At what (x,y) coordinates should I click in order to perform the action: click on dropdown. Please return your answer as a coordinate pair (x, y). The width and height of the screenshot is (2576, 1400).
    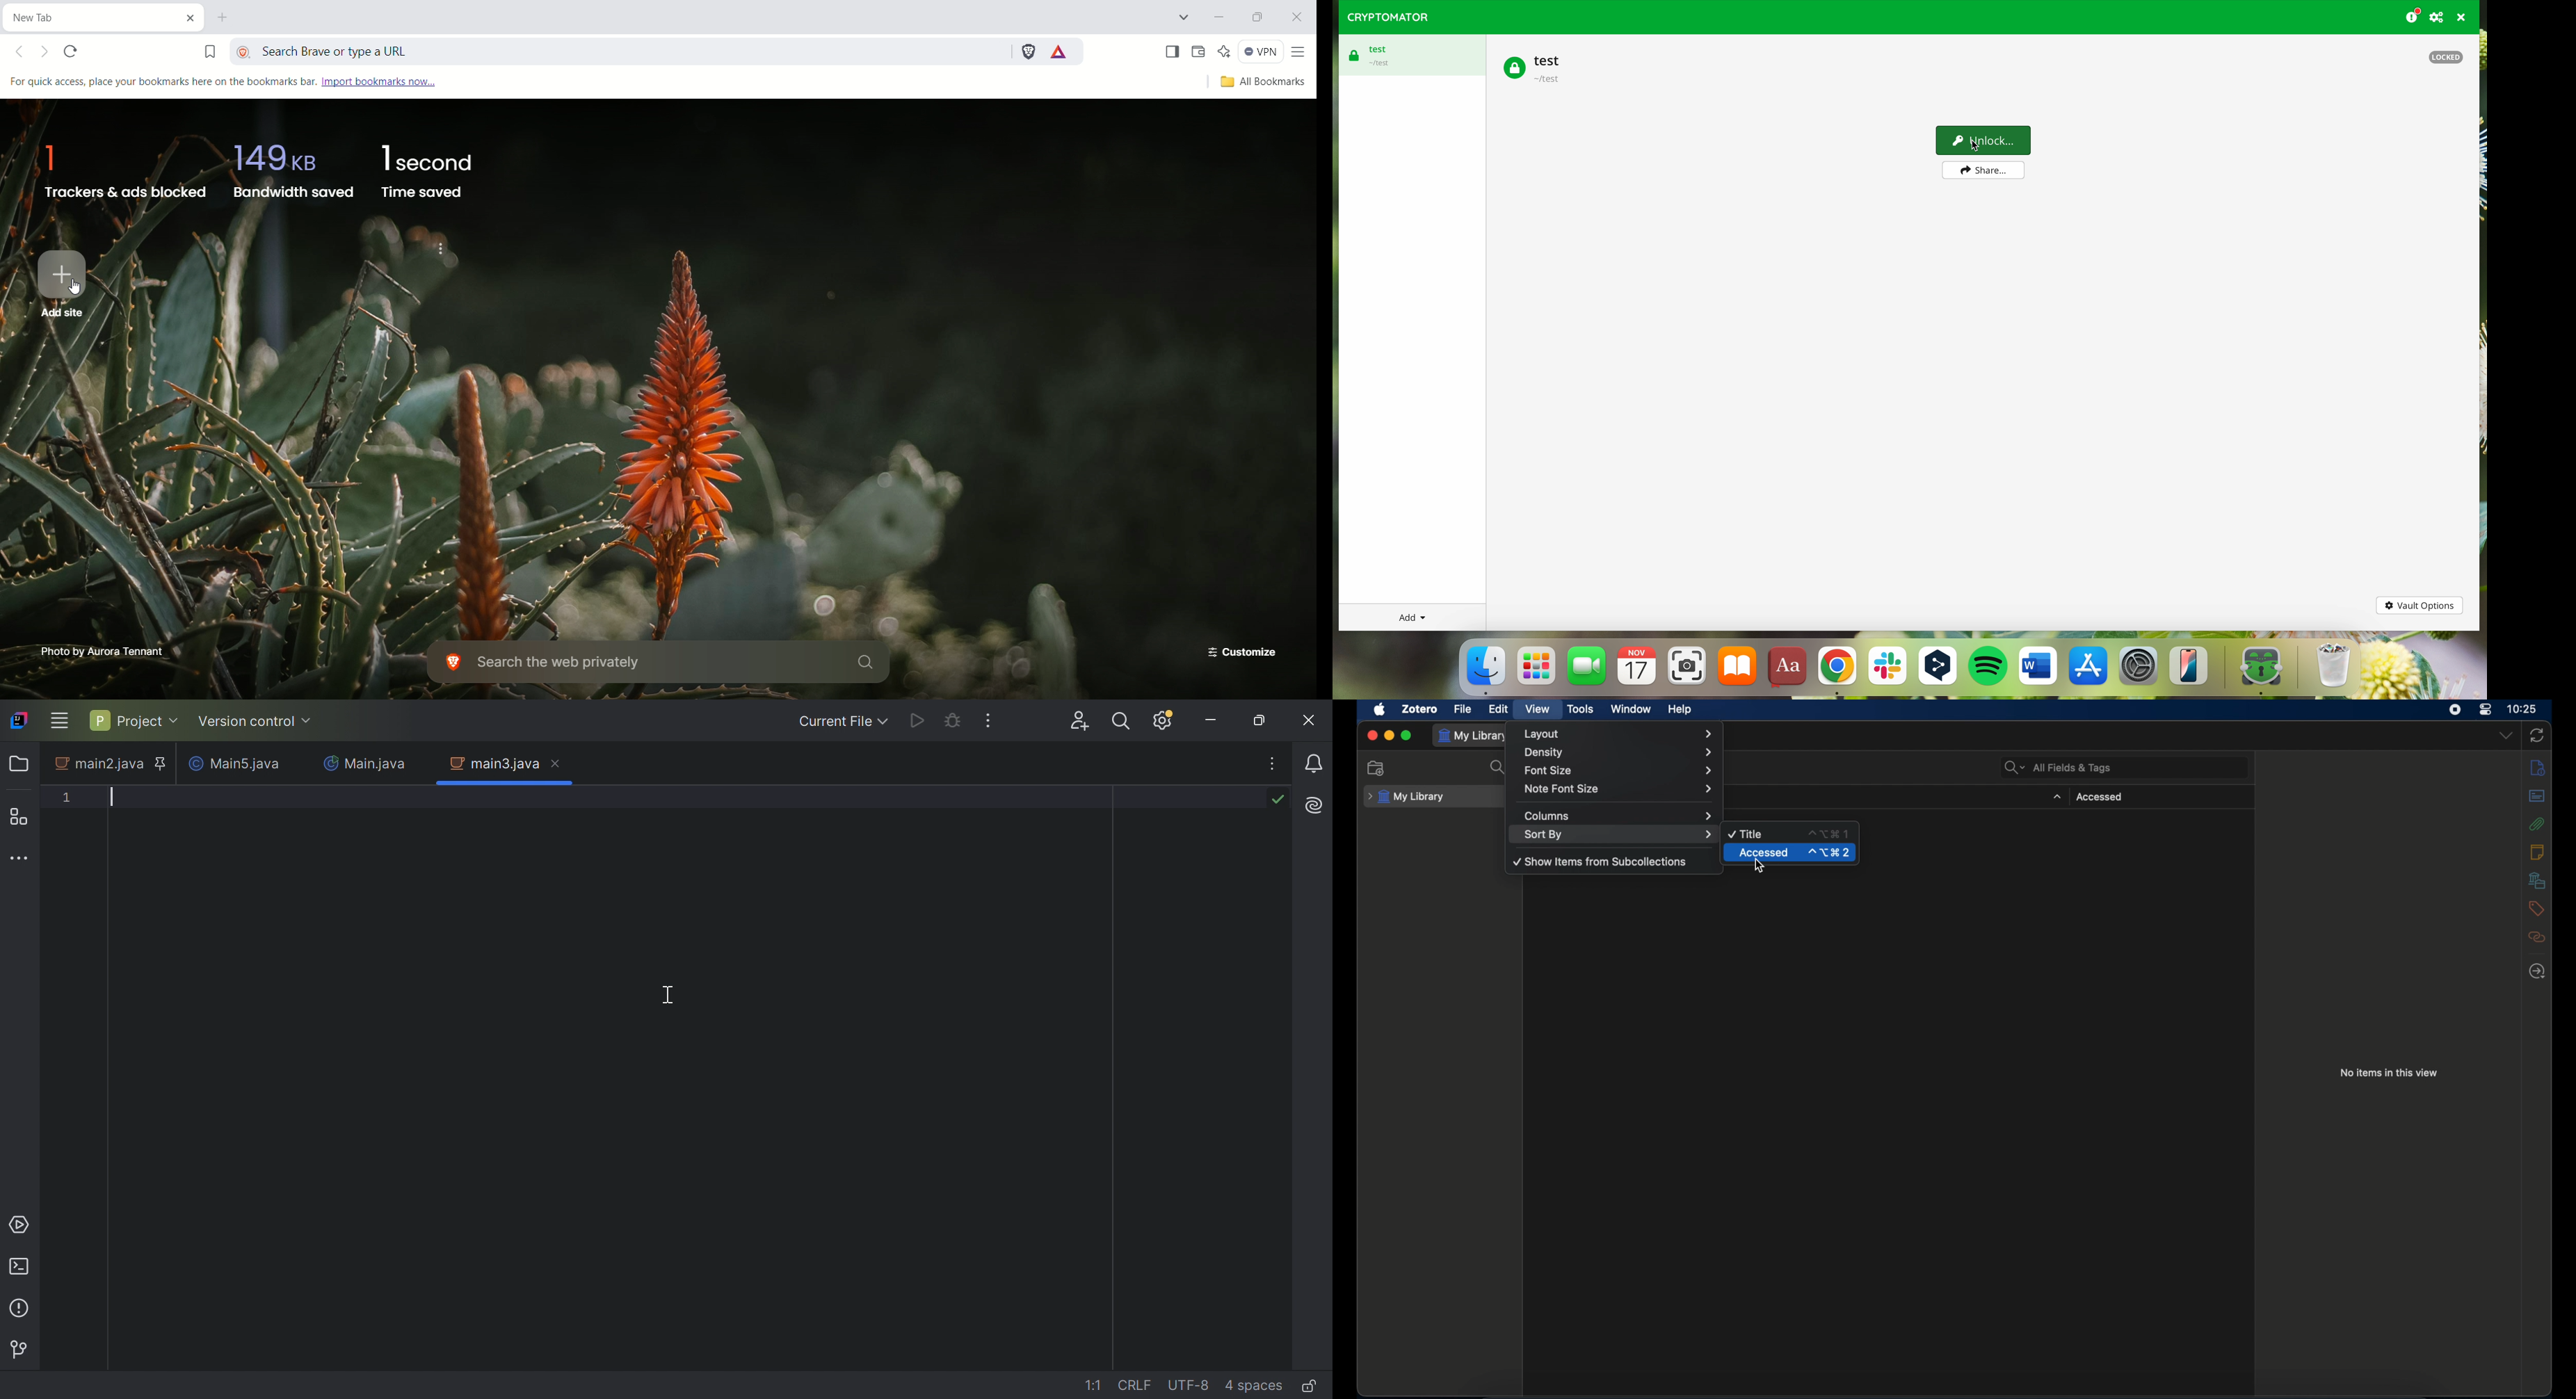
    Looking at the image, I should click on (2056, 797).